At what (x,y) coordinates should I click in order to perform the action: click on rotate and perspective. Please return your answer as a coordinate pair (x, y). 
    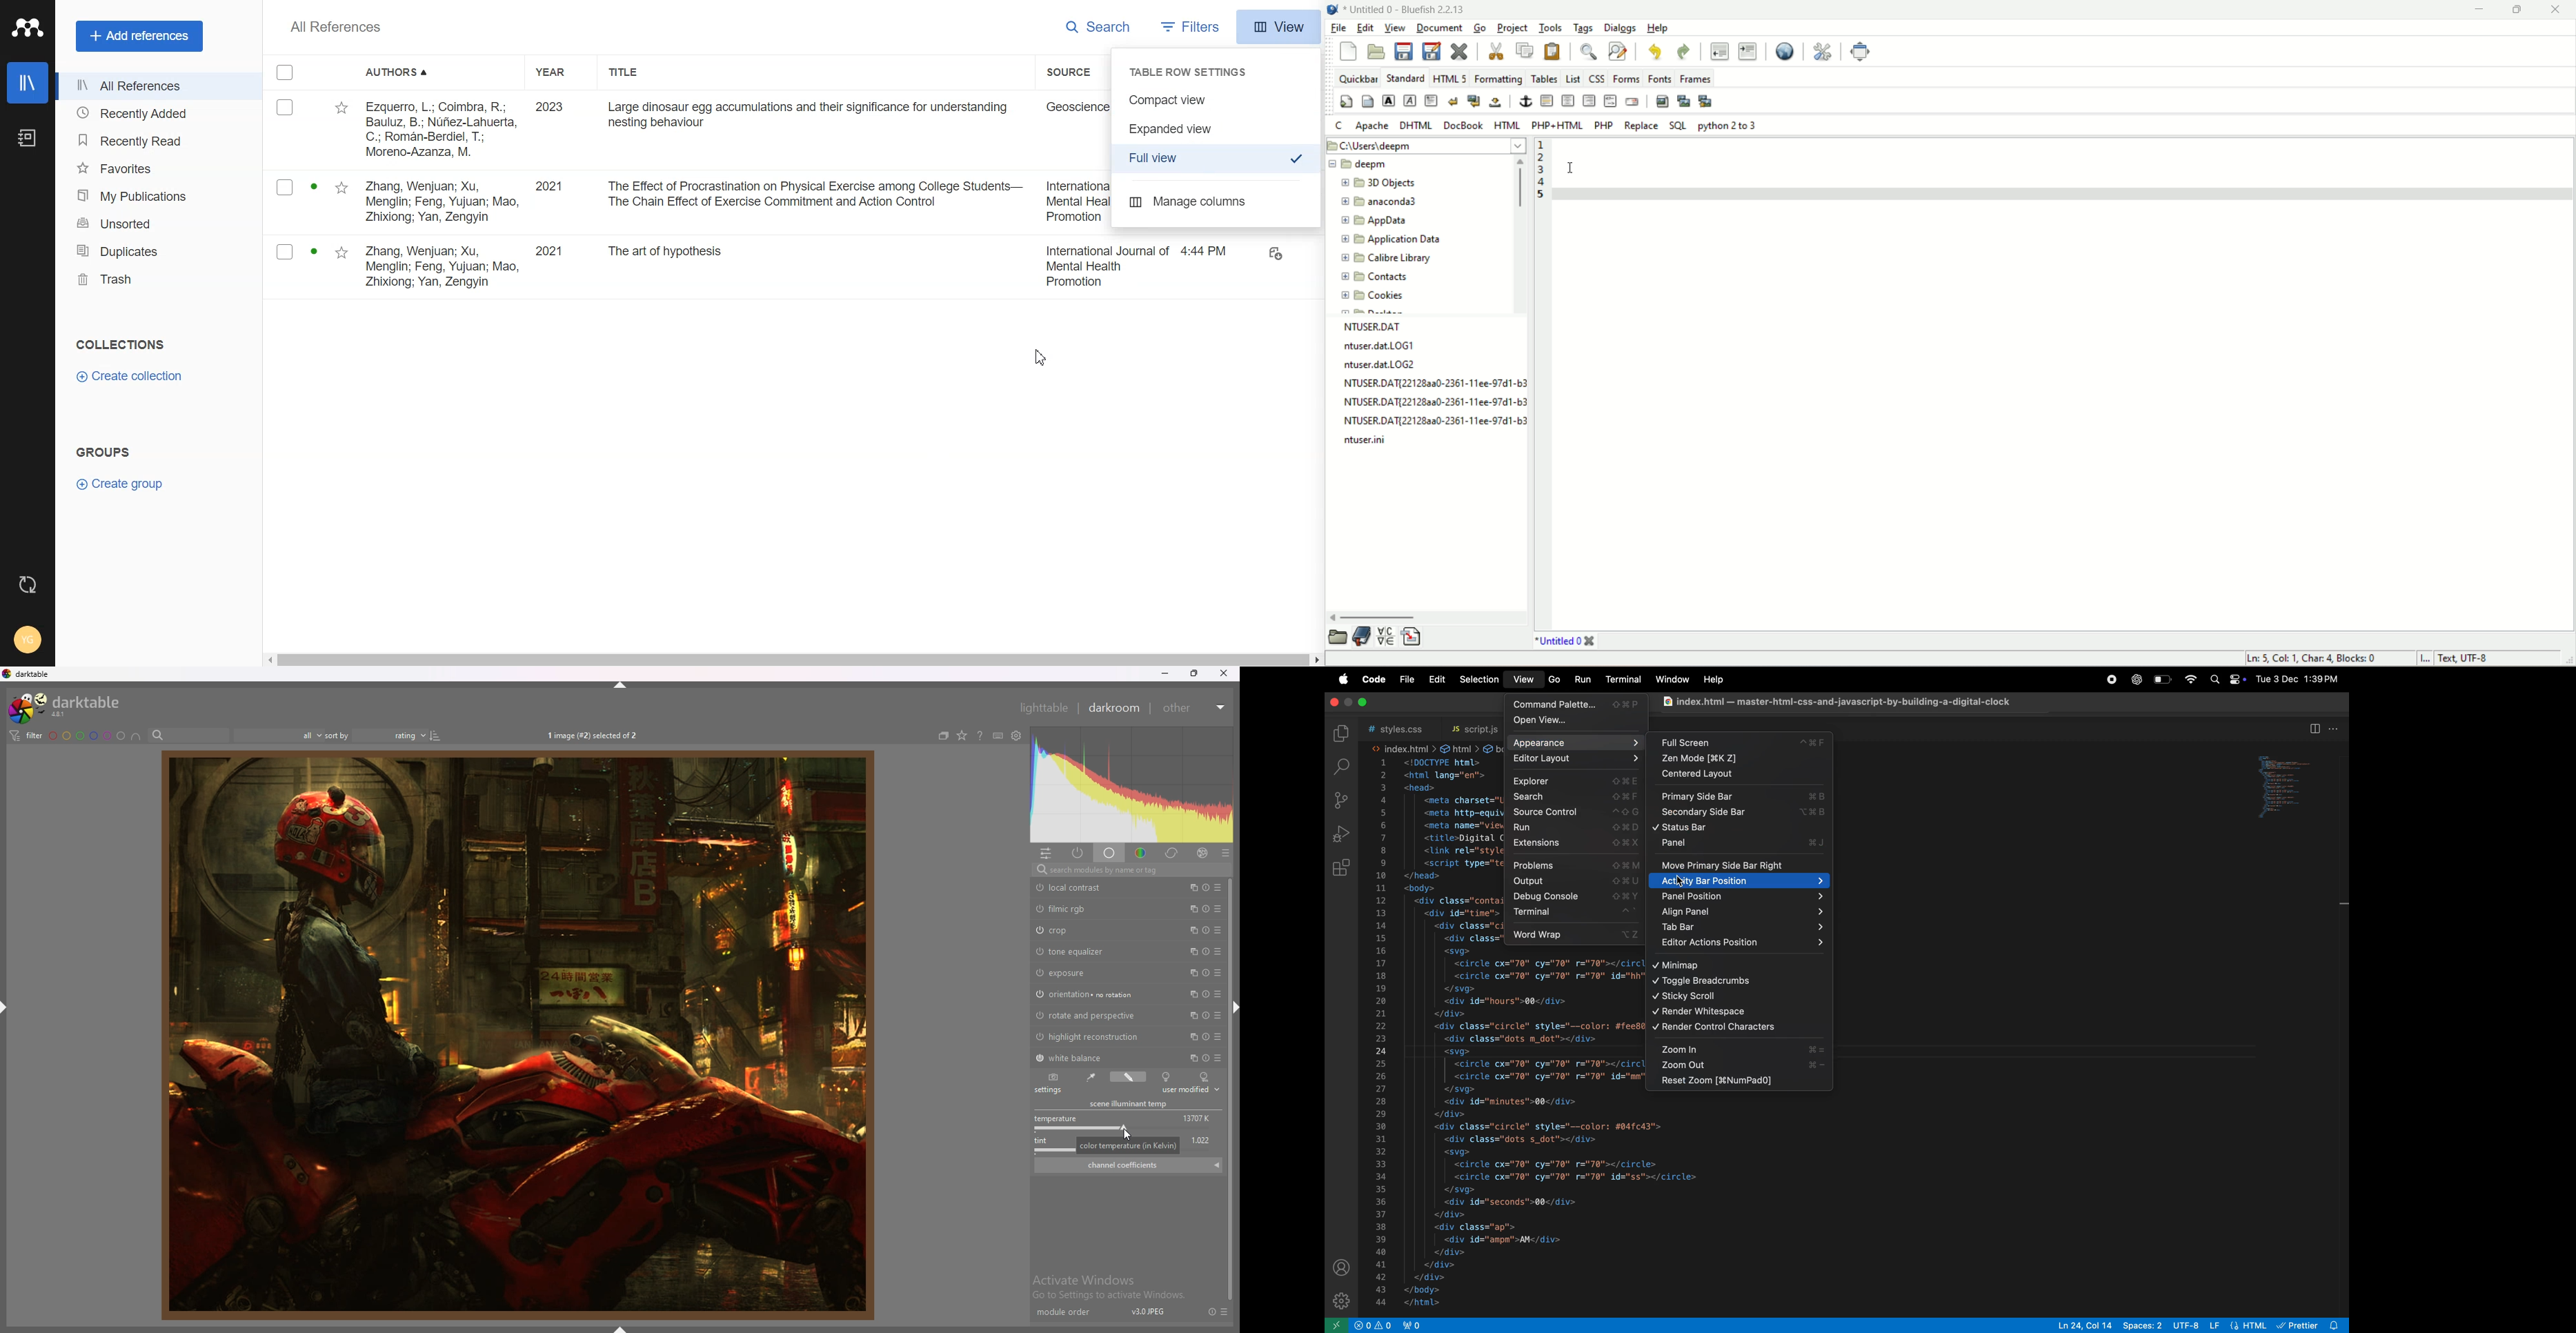
    Looking at the image, I should click on (1088, 1016).